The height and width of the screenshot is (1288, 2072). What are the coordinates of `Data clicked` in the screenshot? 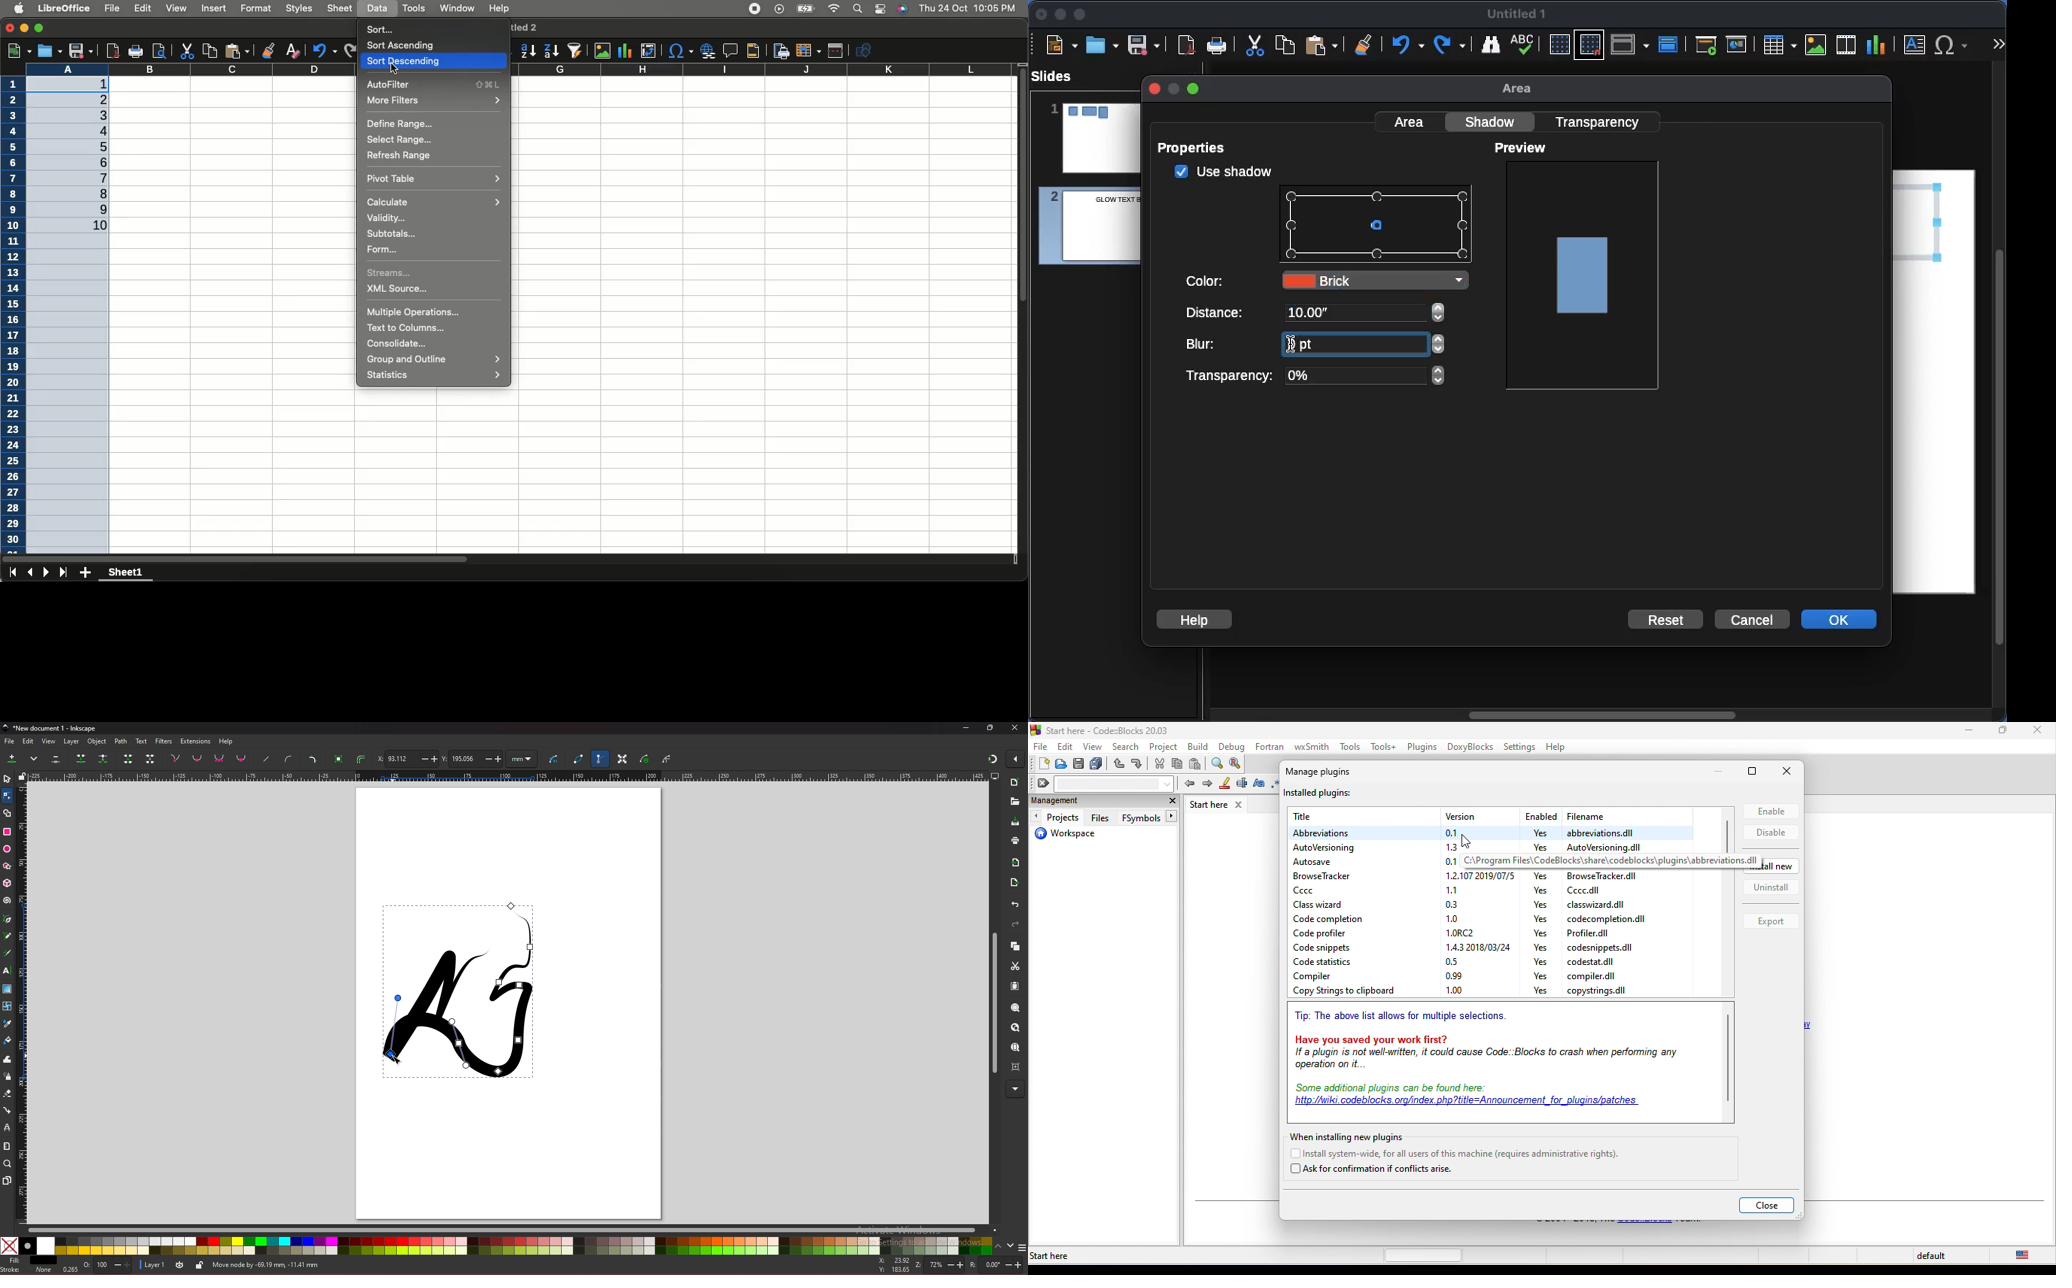 It's located at (378, 9).